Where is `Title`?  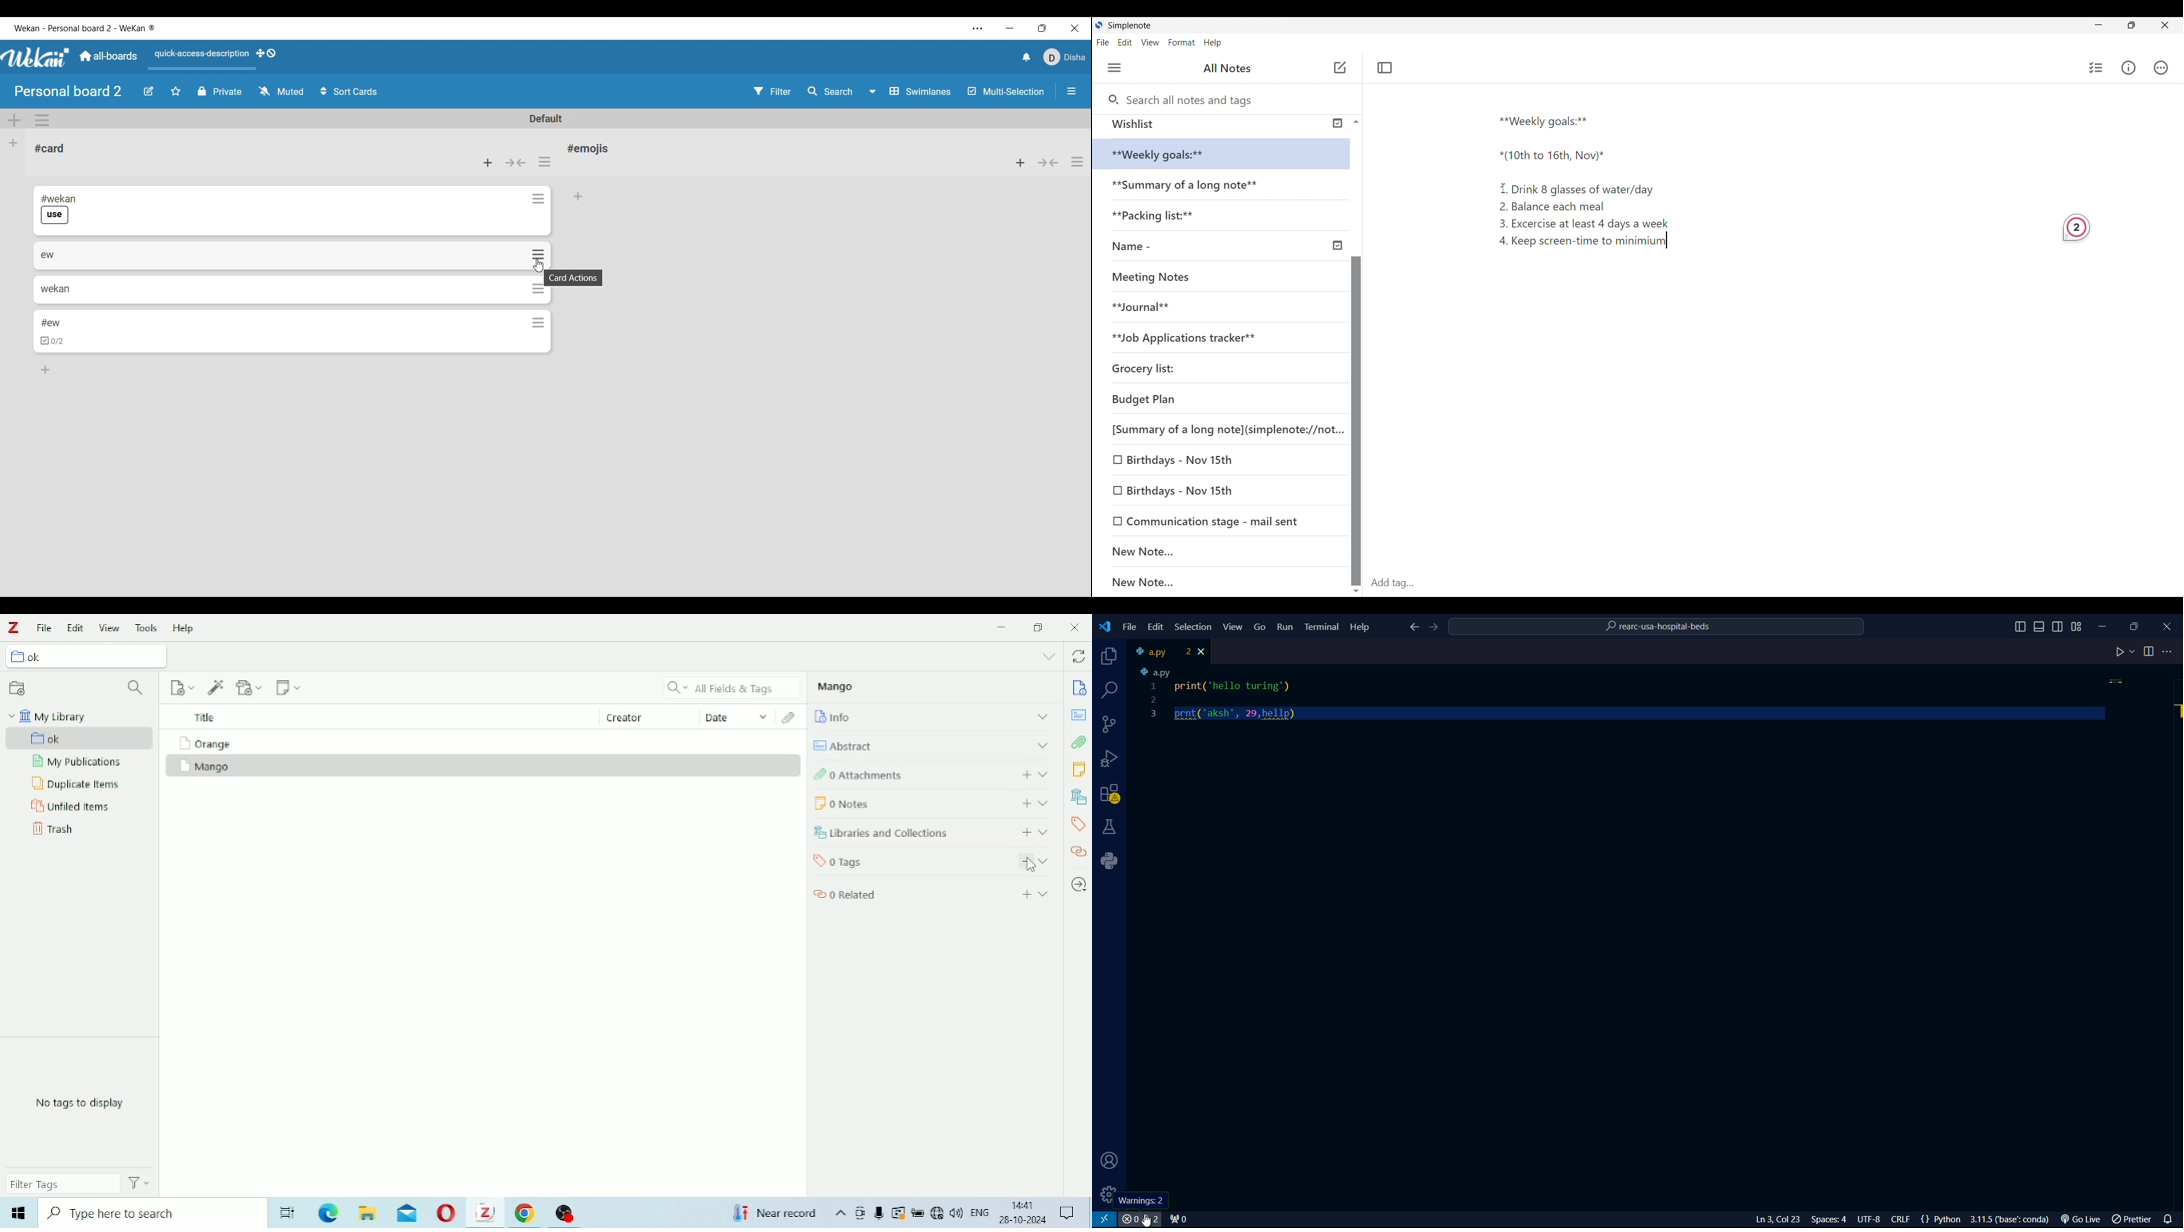 Title is located at coordinates (207, 718).